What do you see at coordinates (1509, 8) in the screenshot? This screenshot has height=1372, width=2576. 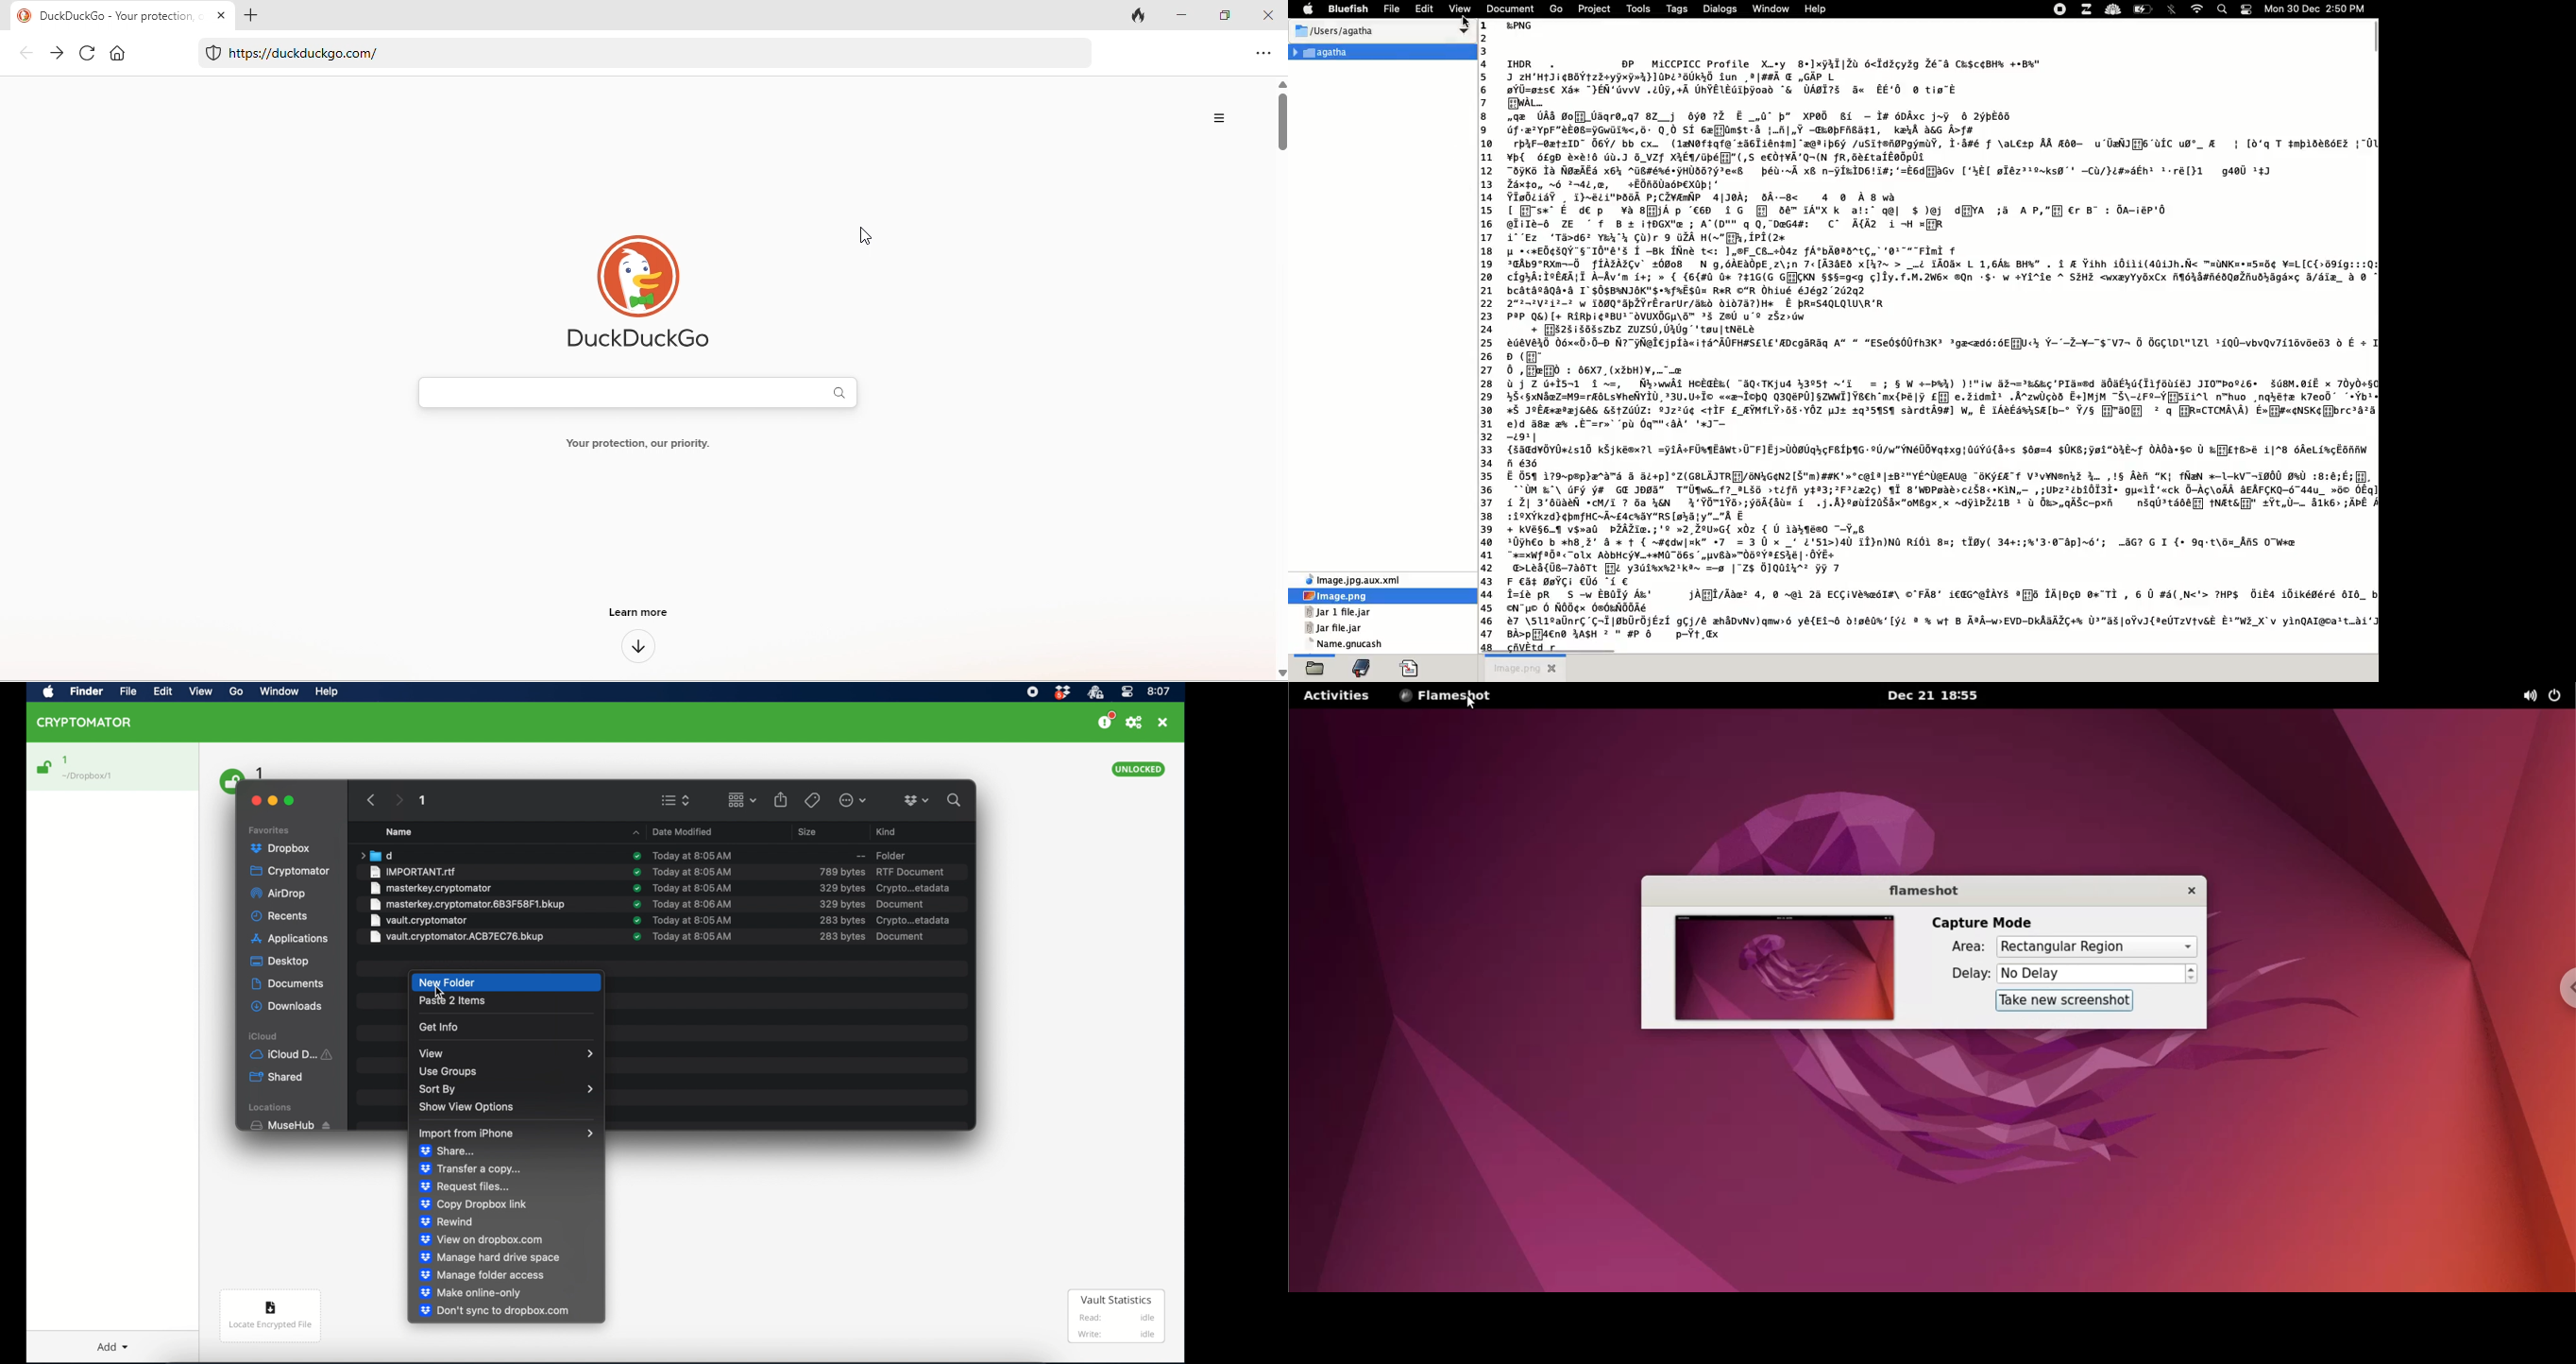 I see `document` at bounding box center [1509, 8].